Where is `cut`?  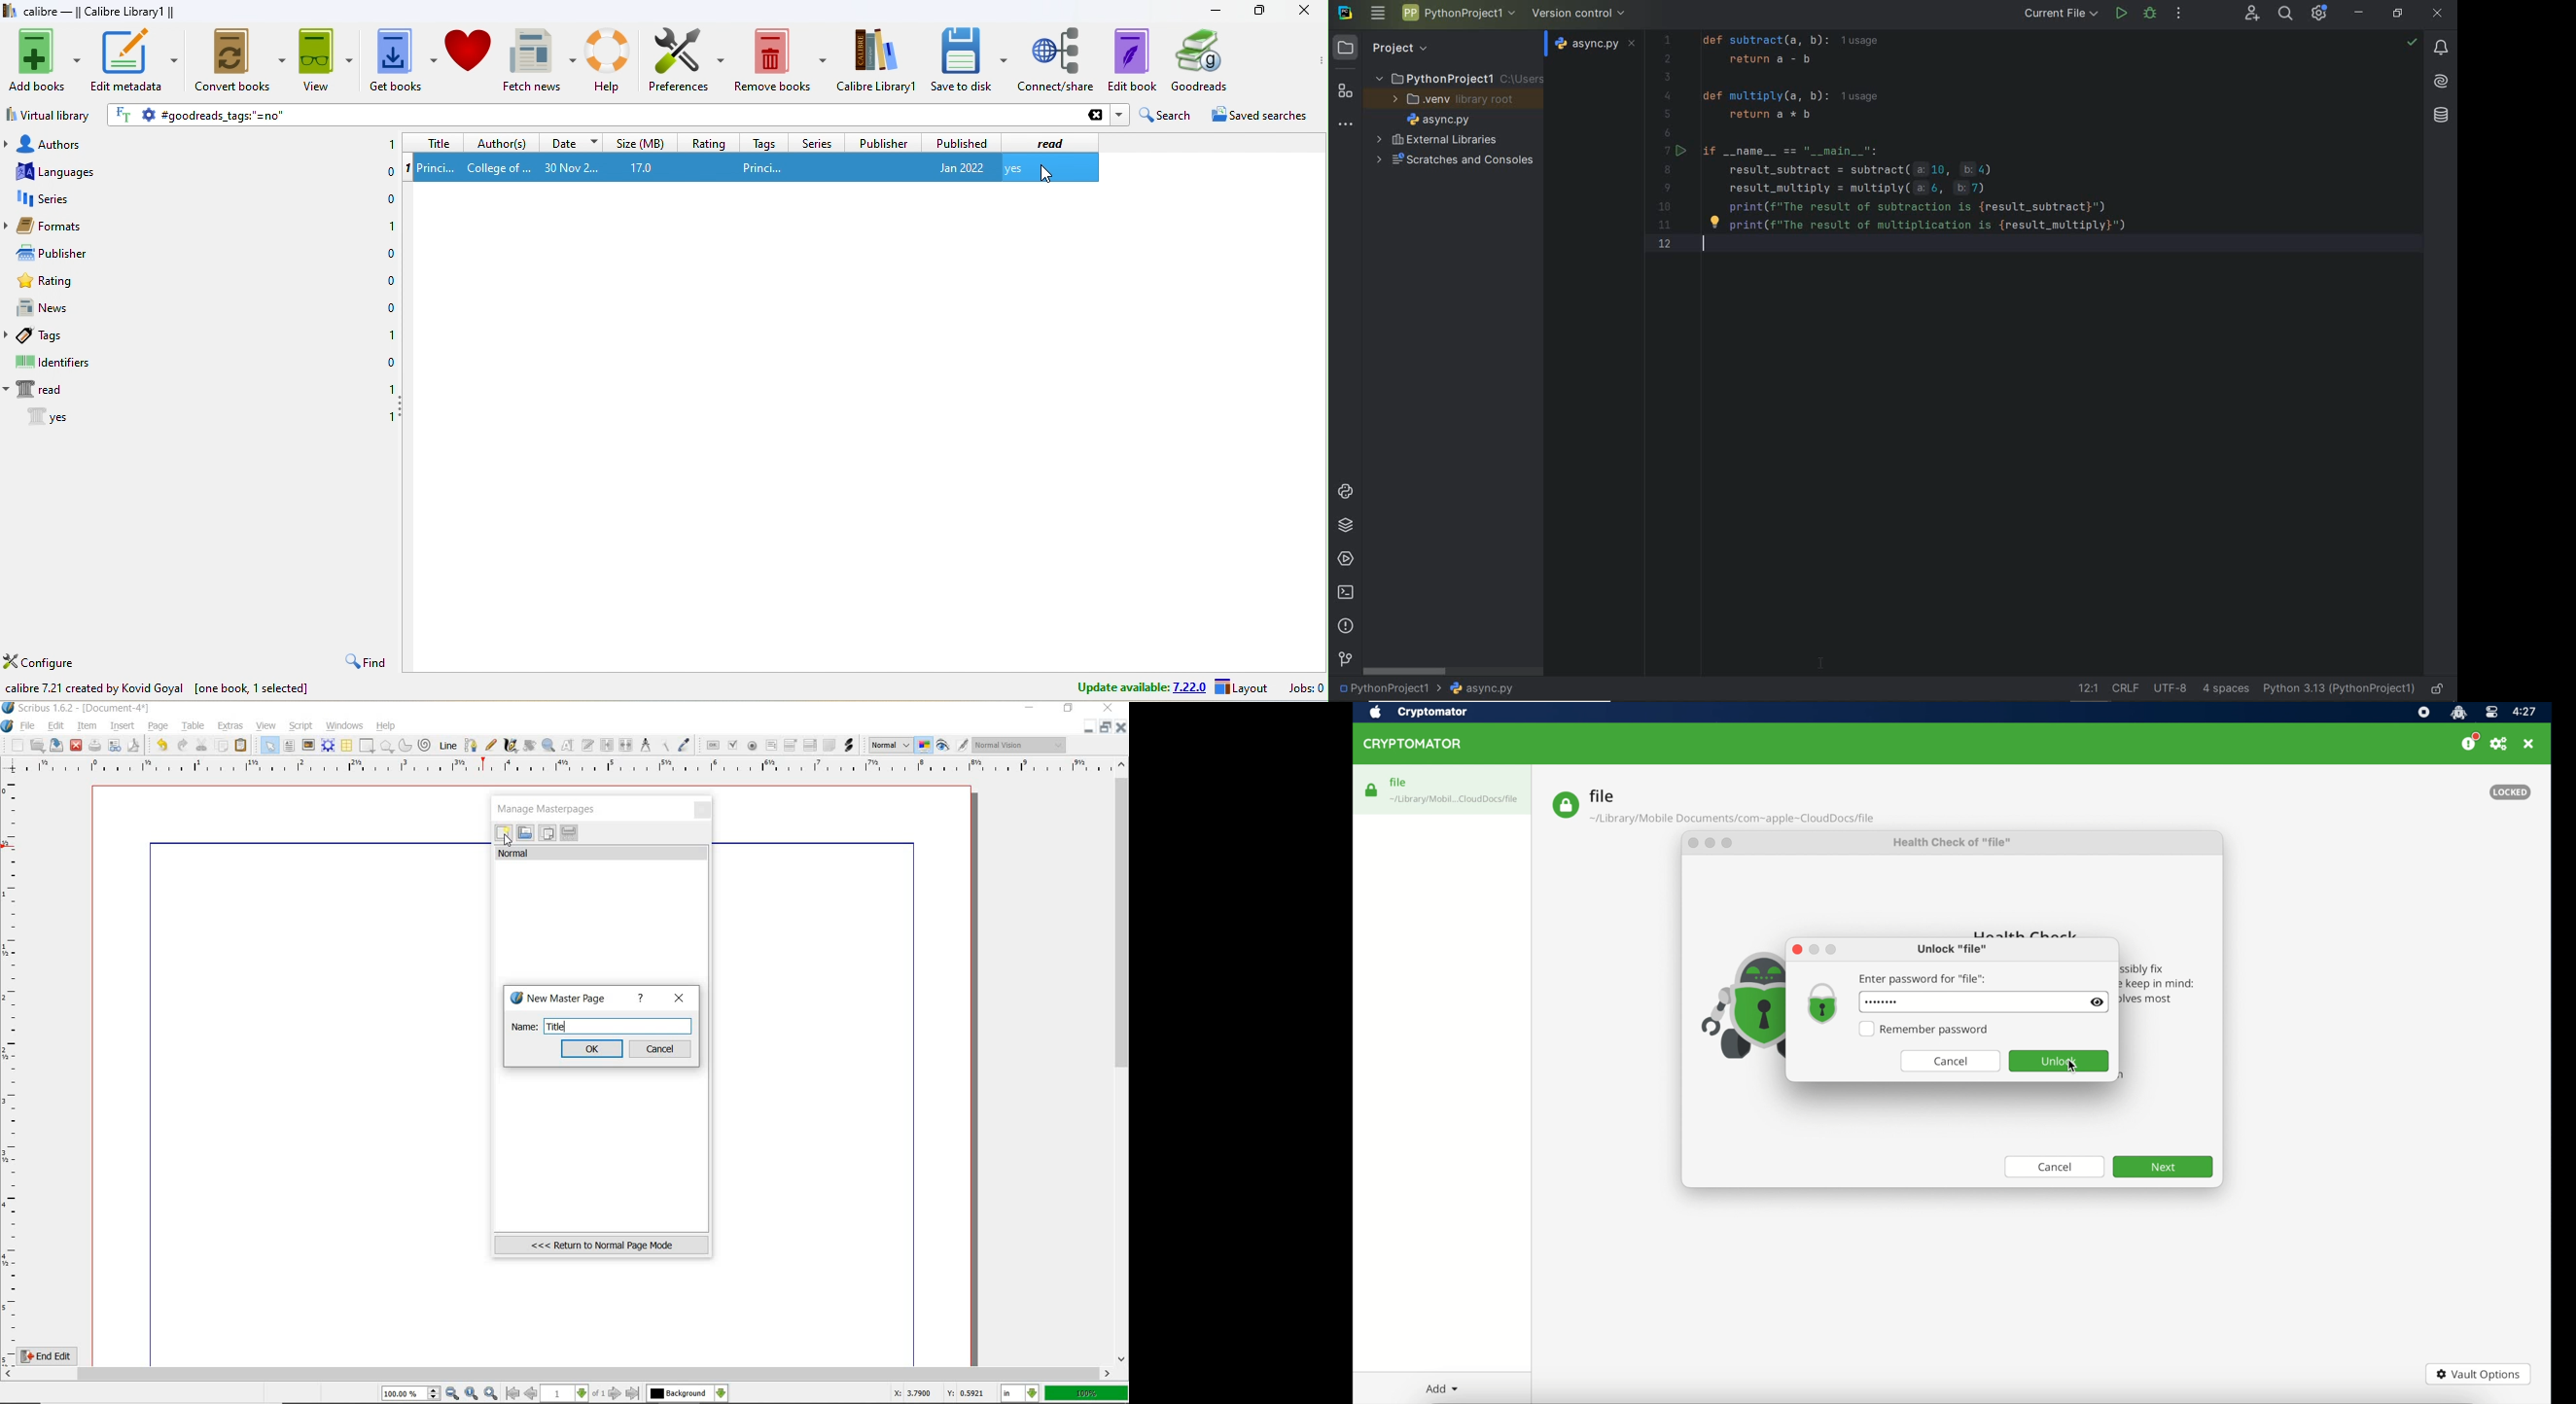 cut is located at coordinates (202, 744).